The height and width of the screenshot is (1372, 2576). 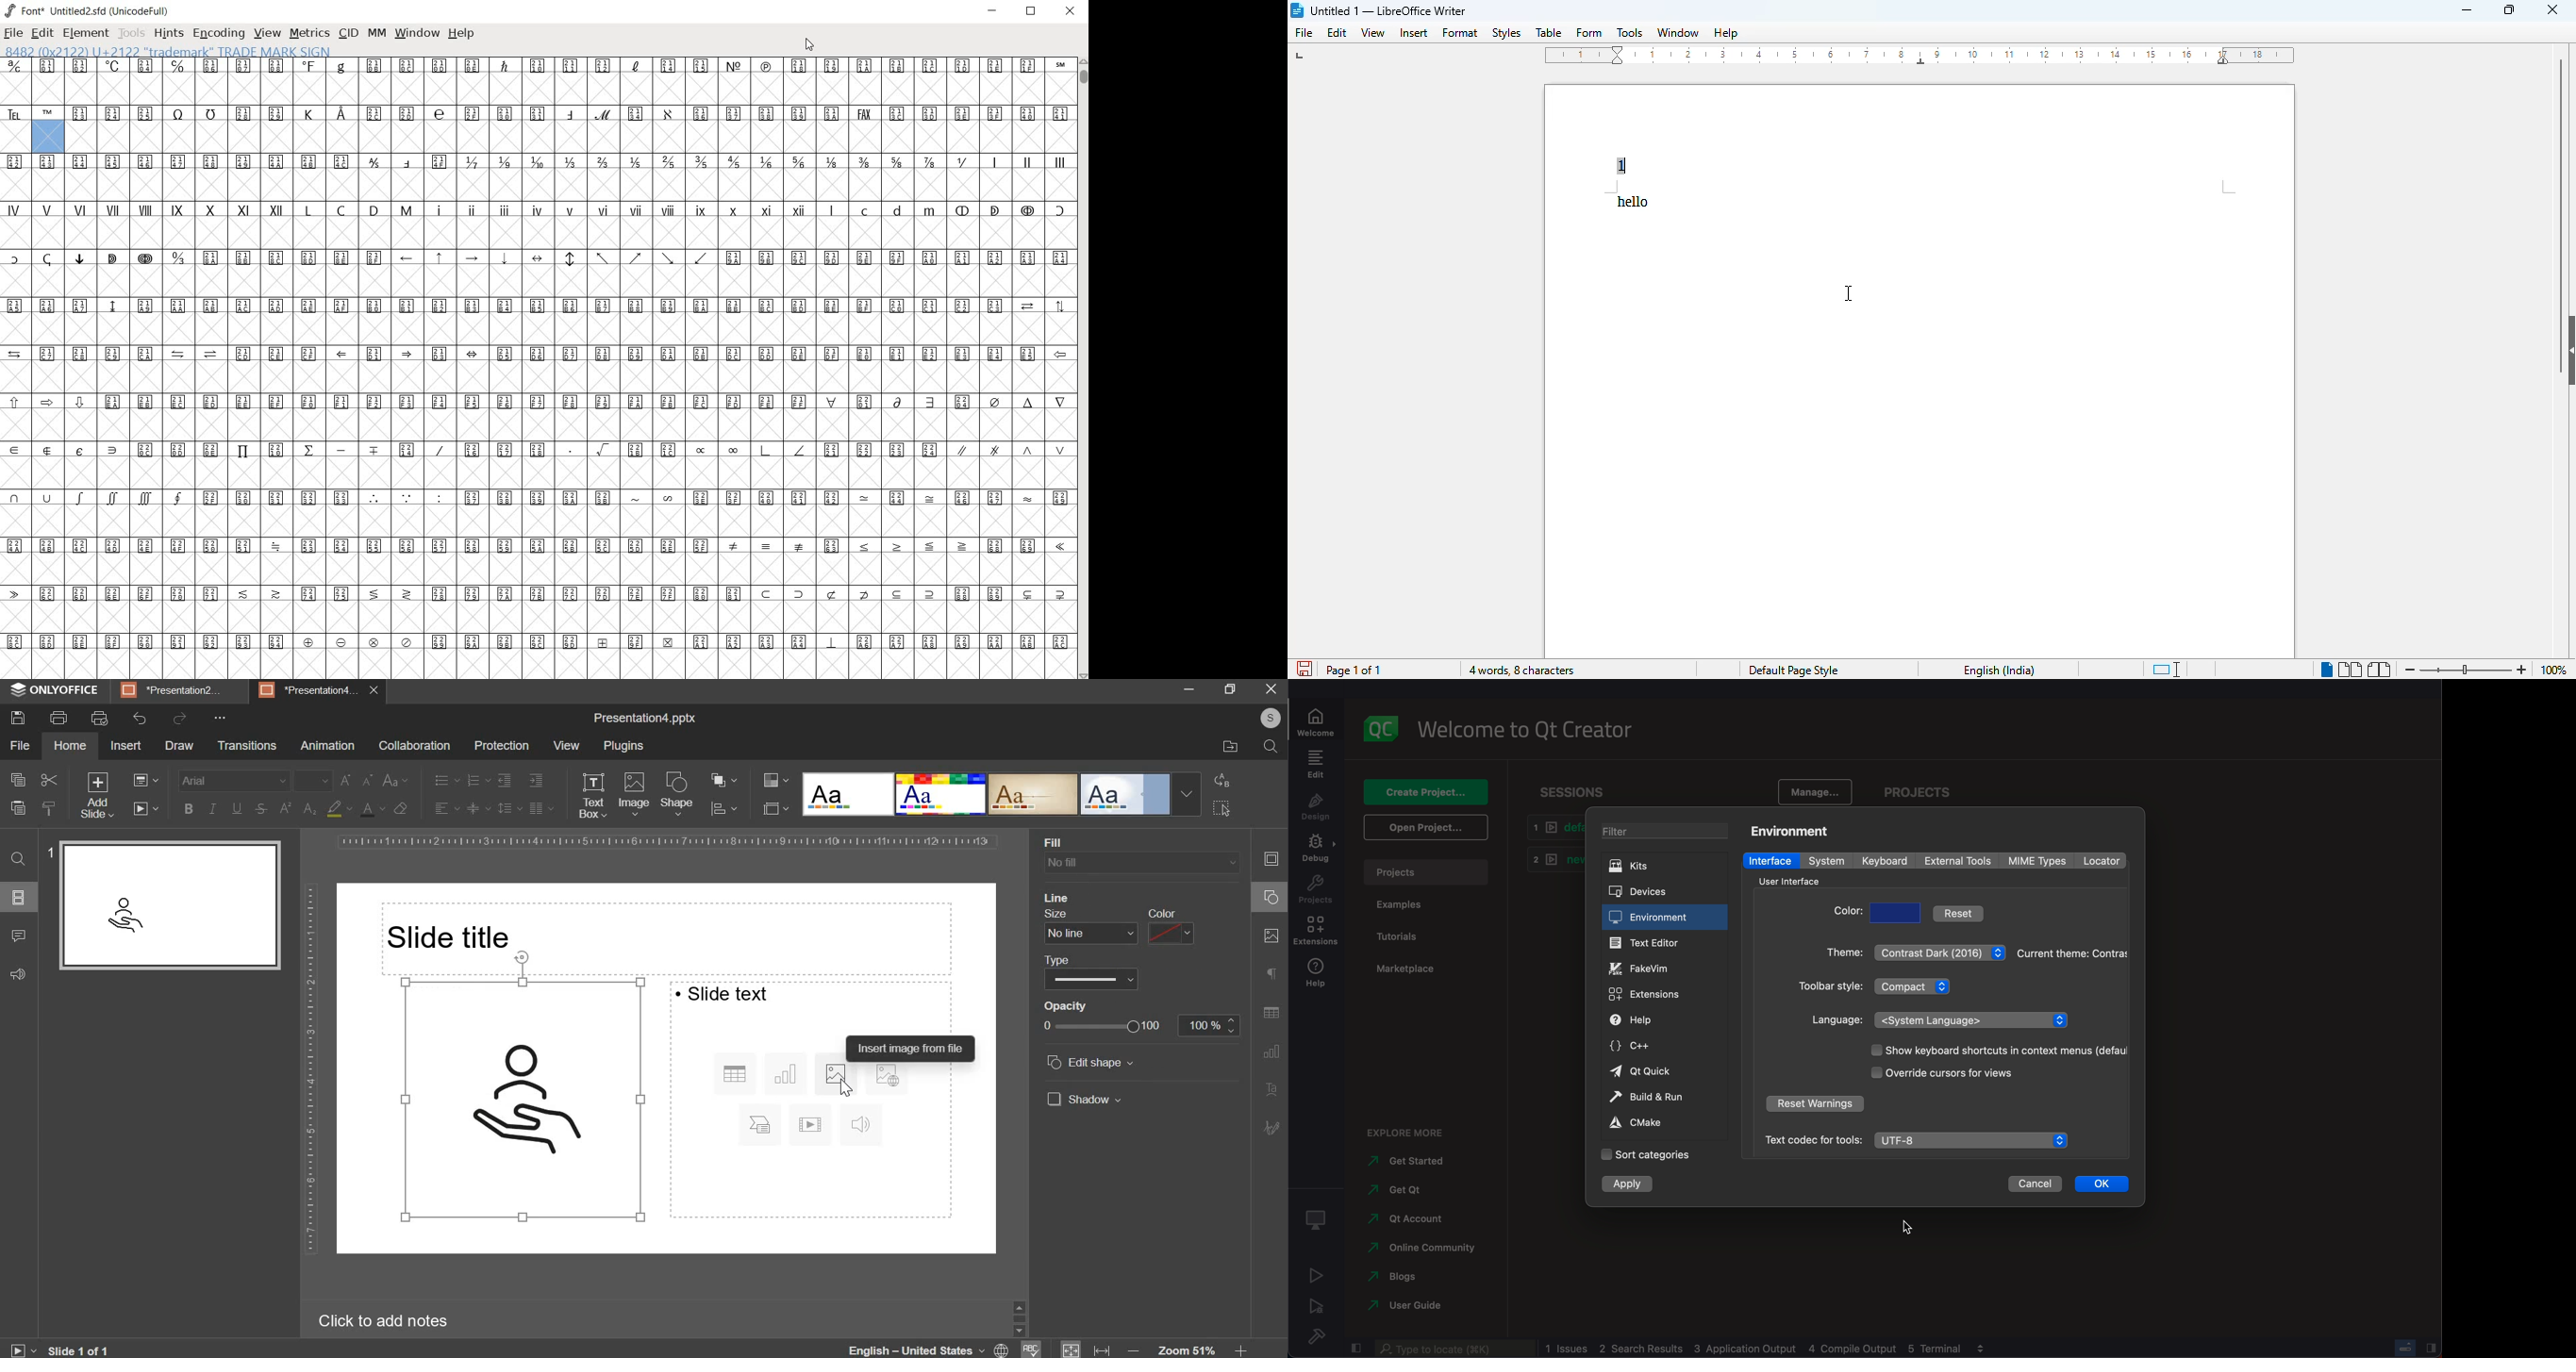 What do you see at coordinates (1317, 1274) in the screenshot?
I see `run` at bounding box center [1317, 1274].